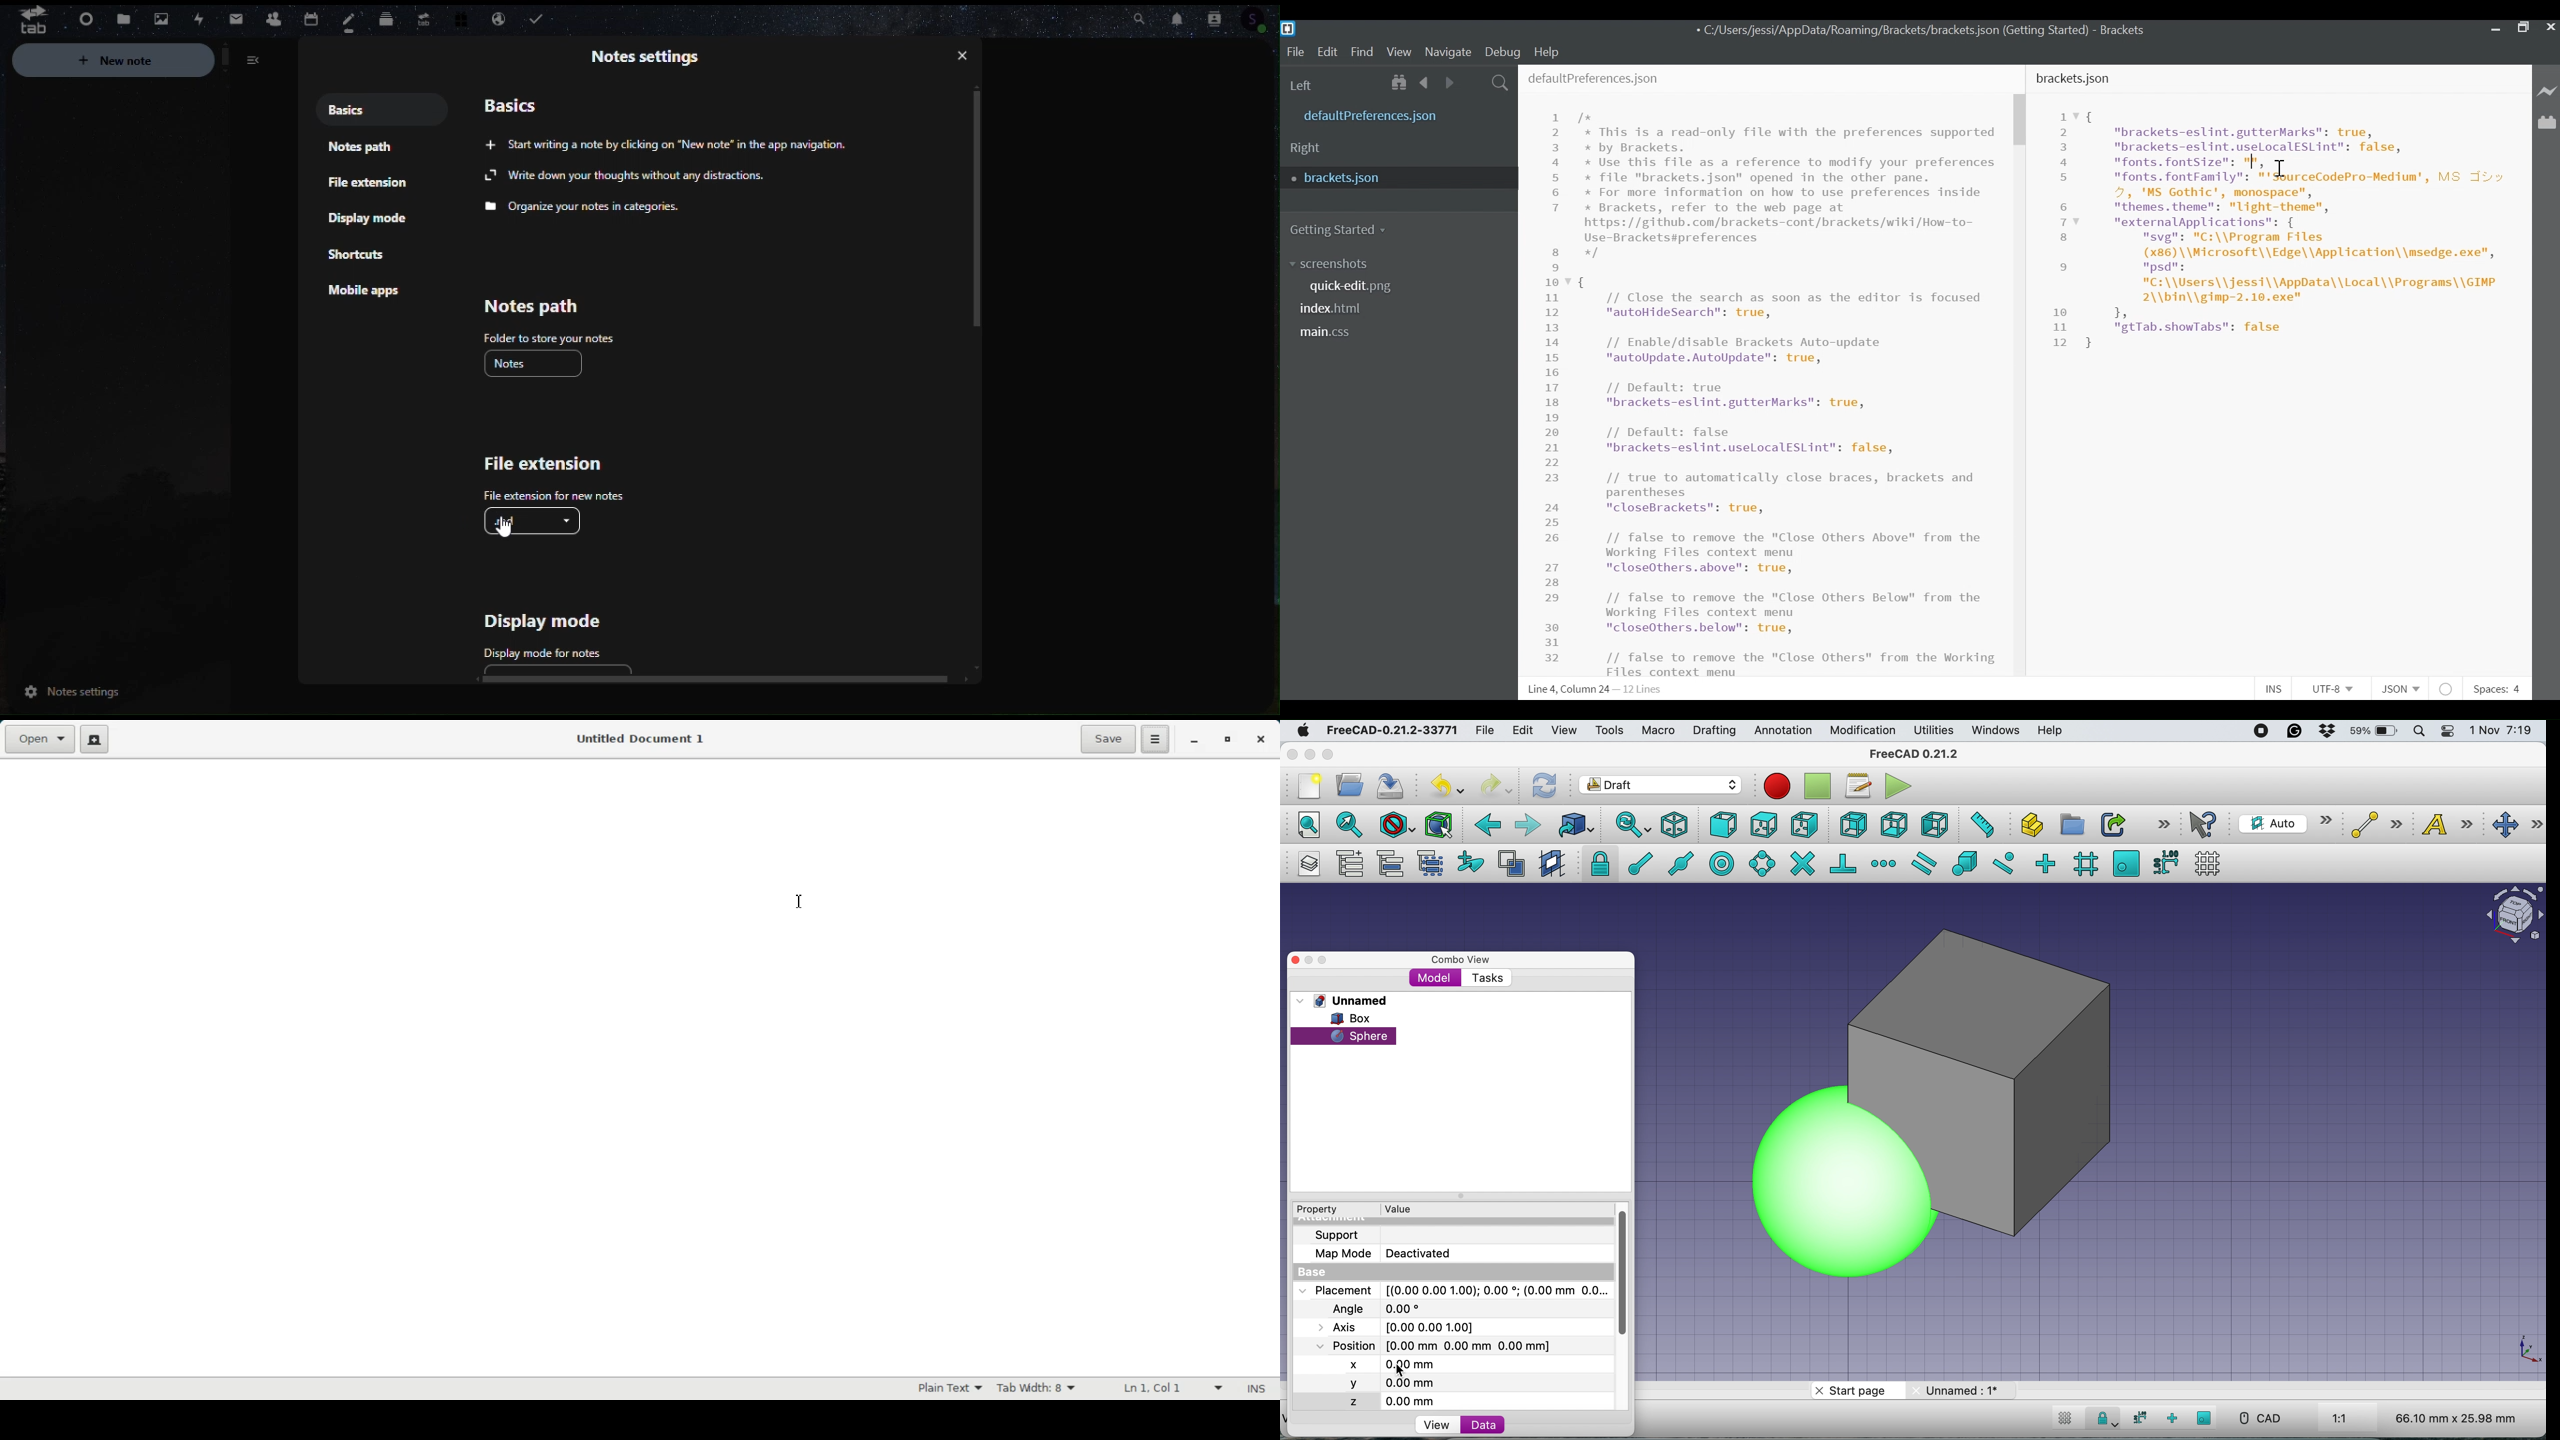 The width and height of the screenshot is (2576, 1456). Describe the element at coordinates (1678, 825) in the screenshot. I see `isometric` at that location.